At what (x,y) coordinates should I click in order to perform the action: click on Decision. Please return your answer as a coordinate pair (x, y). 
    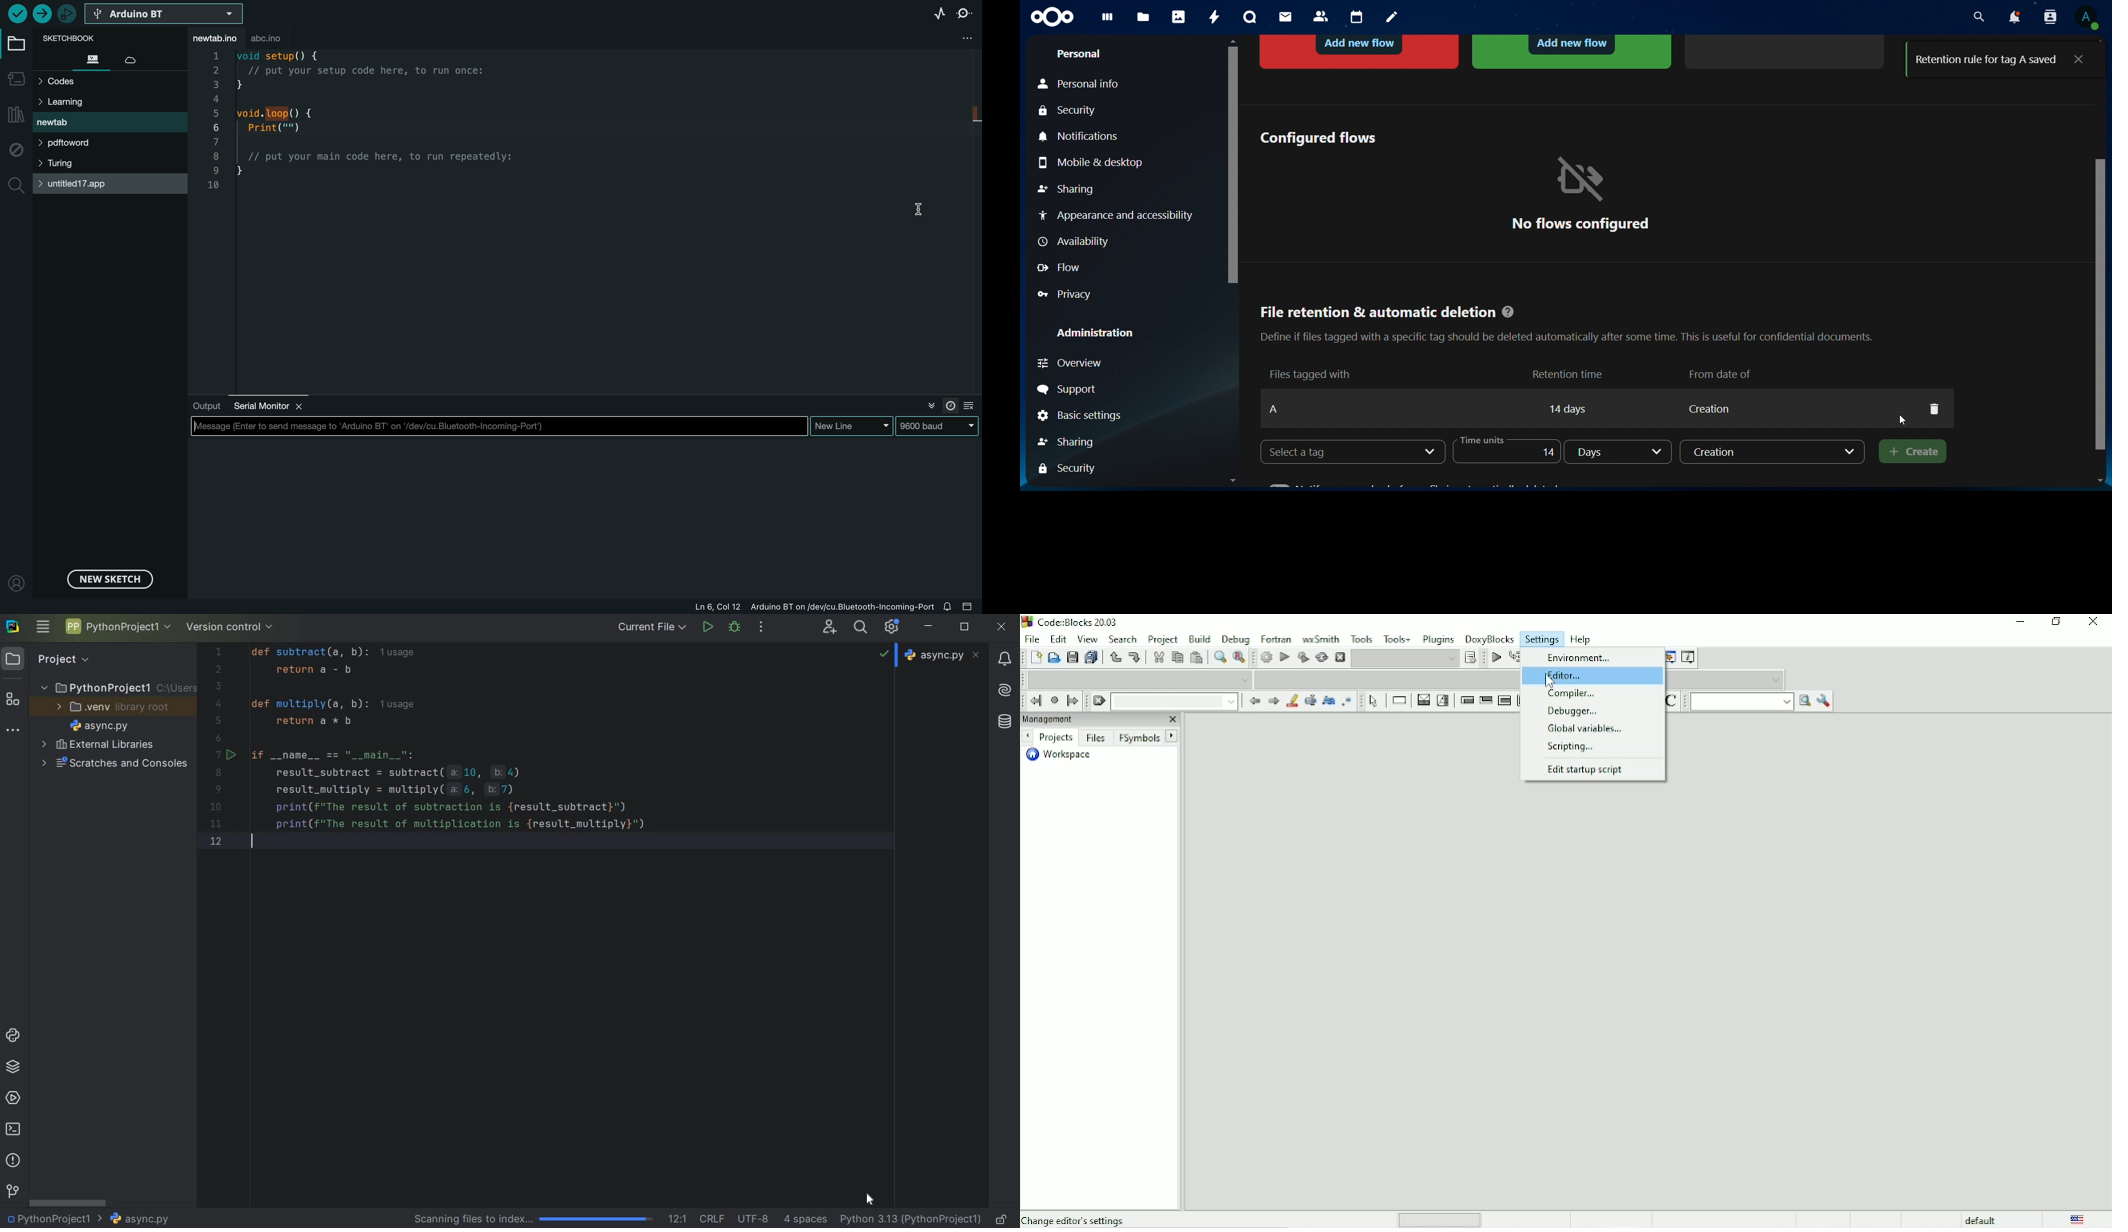
    Looking at the image, I should click on (1423, 700).